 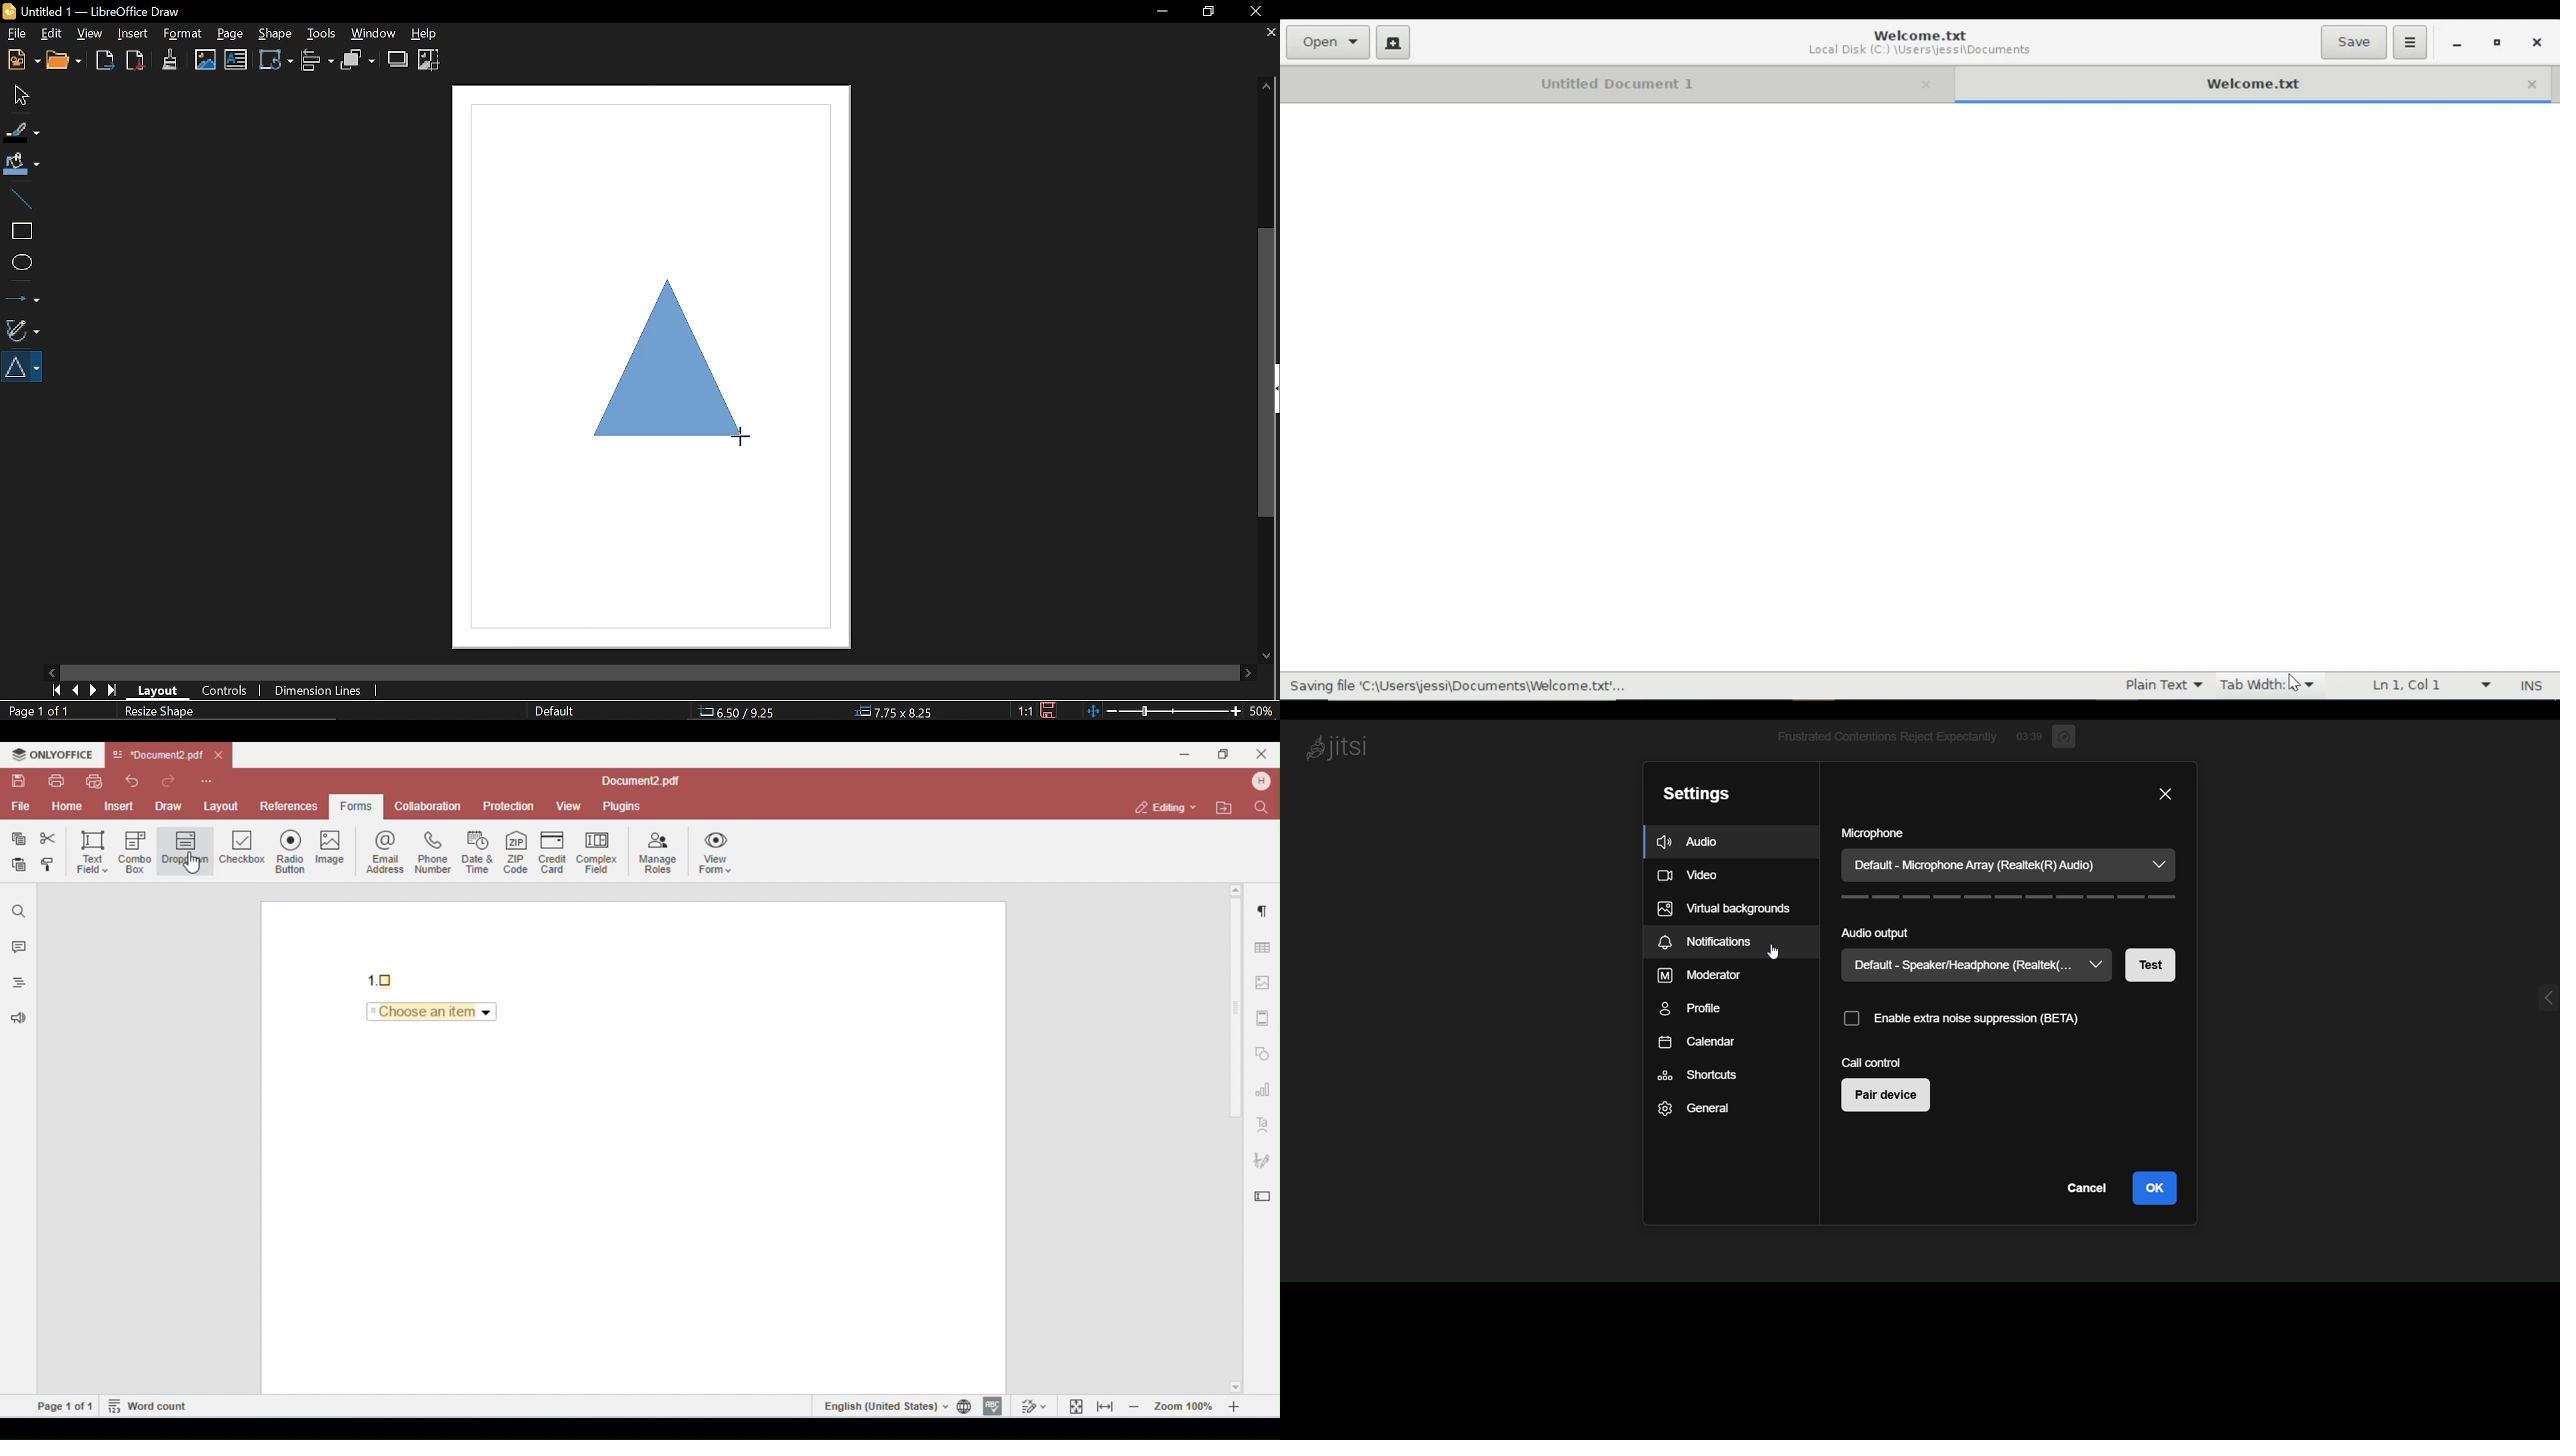 What do you see at coordinates (2029, 737) in the screenshot?
I see `03:39` at bounding box center [2029, 737].